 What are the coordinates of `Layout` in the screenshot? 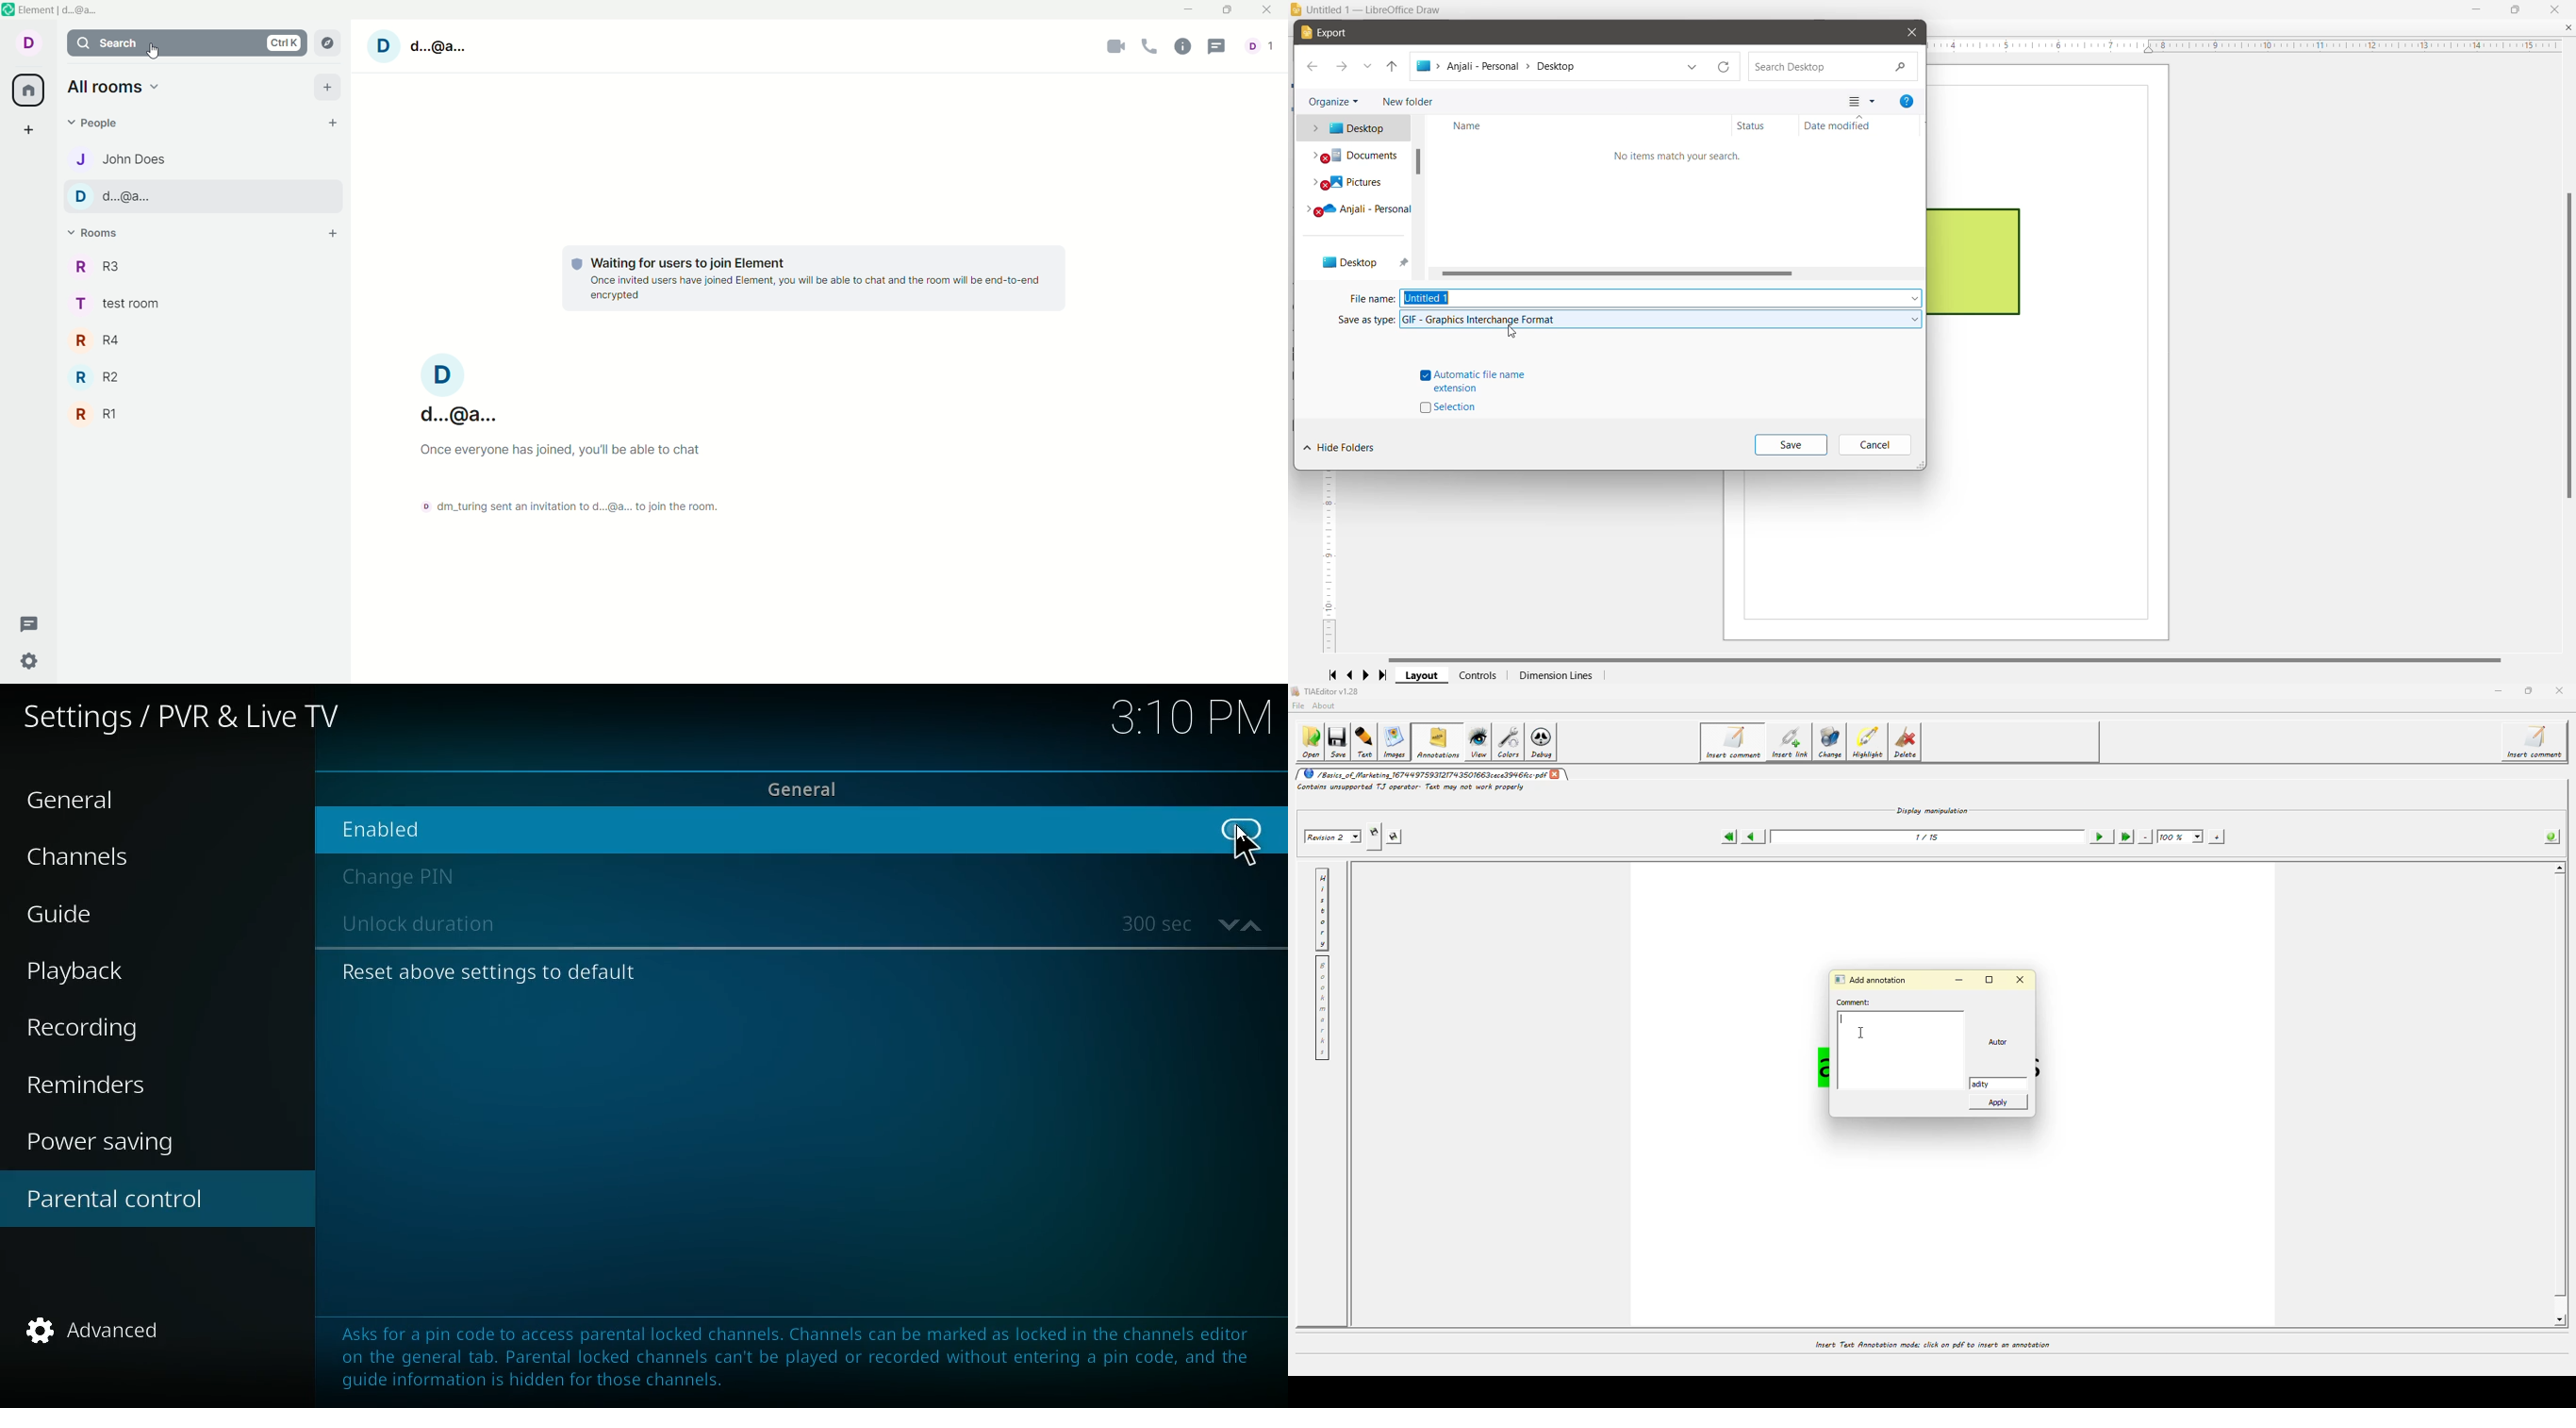 It's located at (1423, 676).